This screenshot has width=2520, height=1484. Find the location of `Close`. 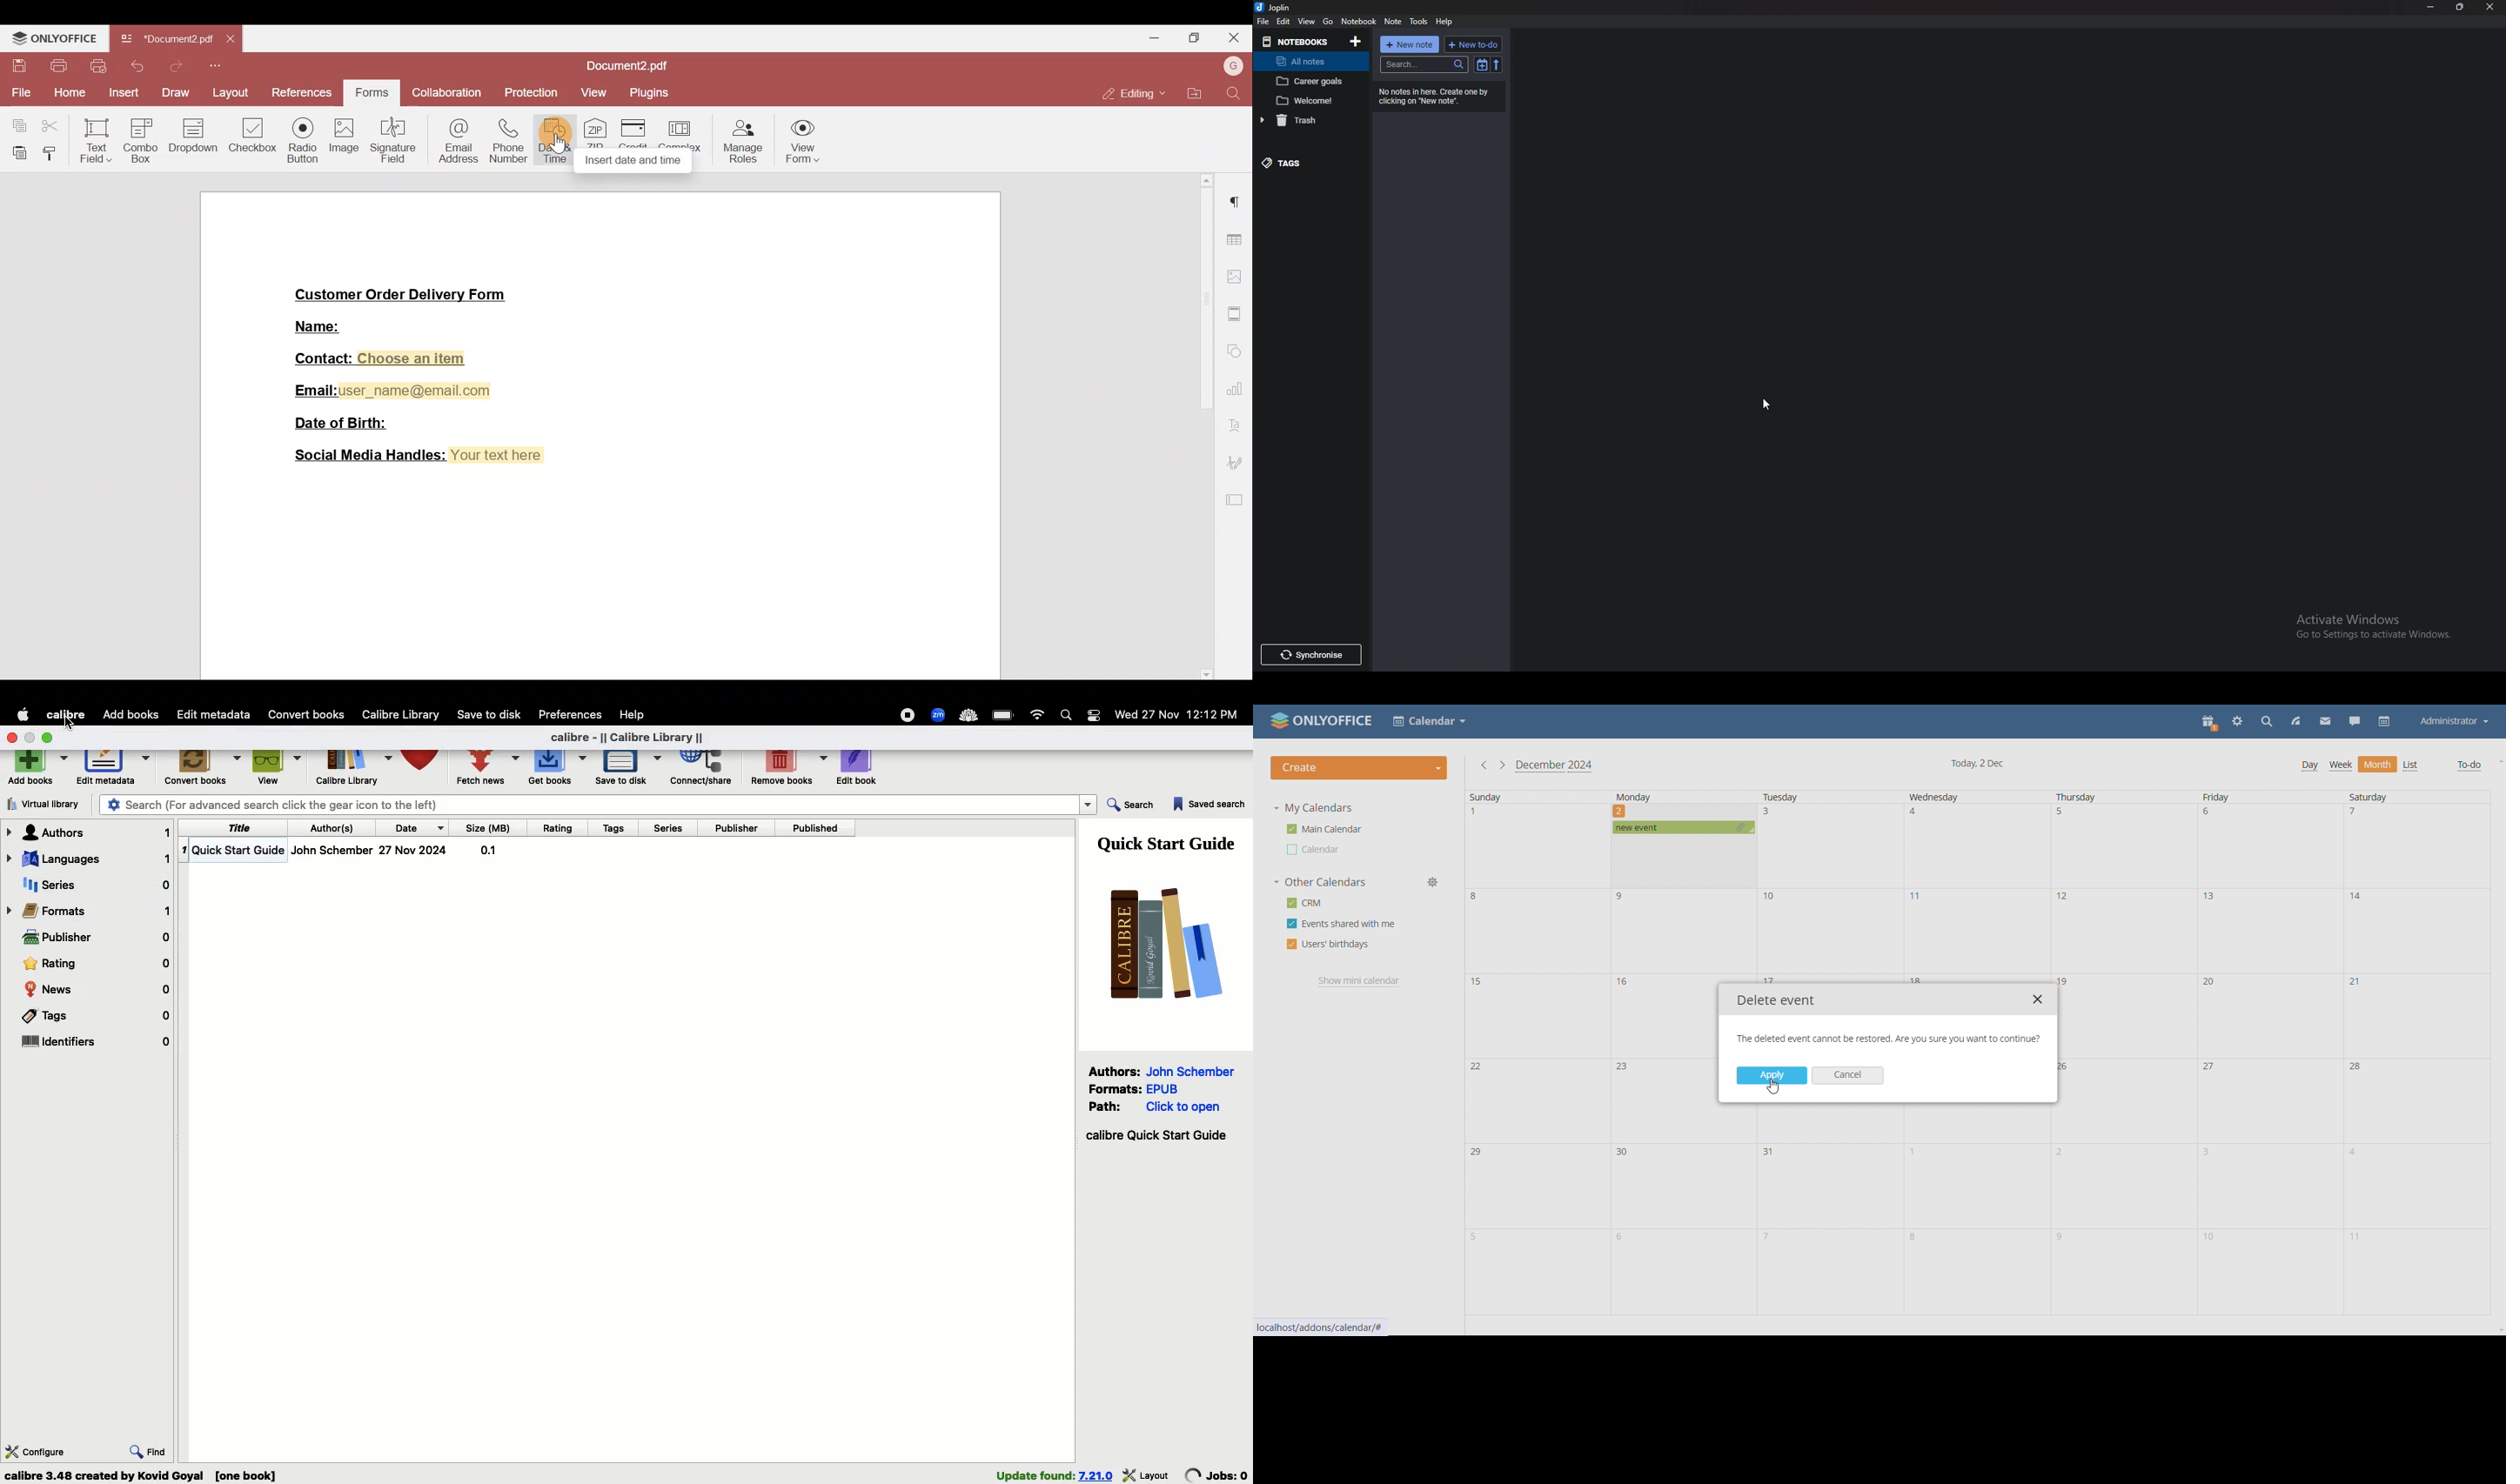

Close is located at coordinates (1234, 38).